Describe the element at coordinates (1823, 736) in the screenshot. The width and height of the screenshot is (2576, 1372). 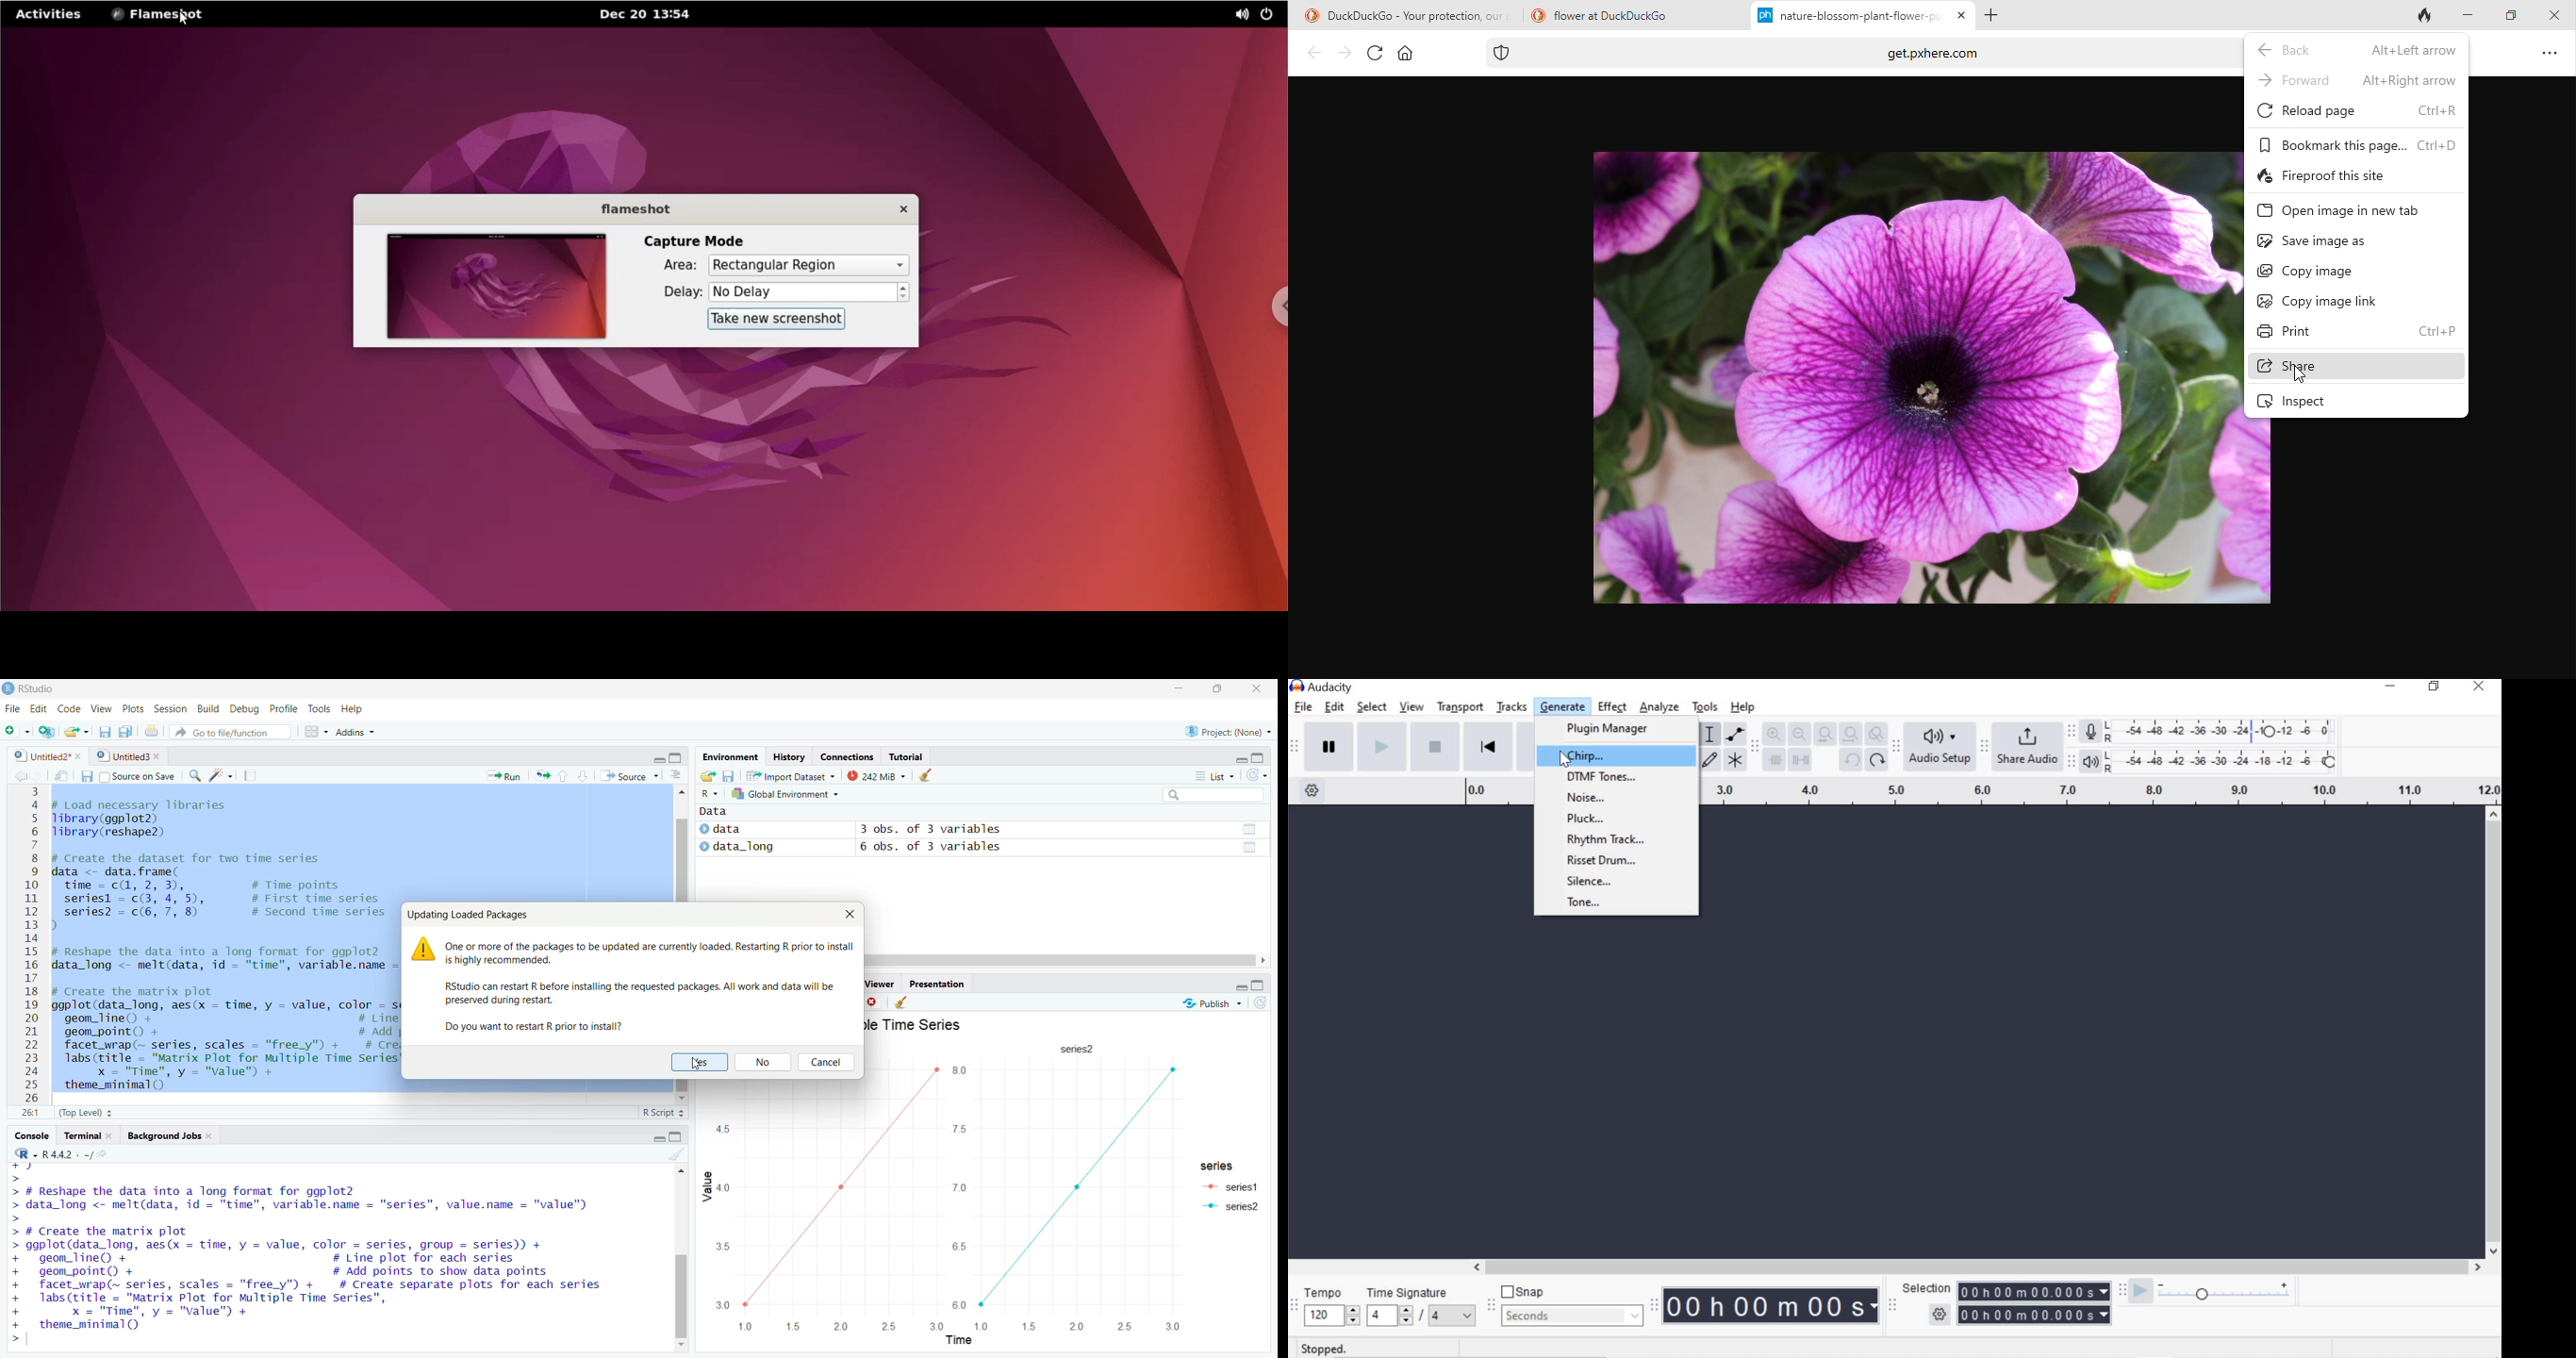
I see `Fit selection to width` at that location.